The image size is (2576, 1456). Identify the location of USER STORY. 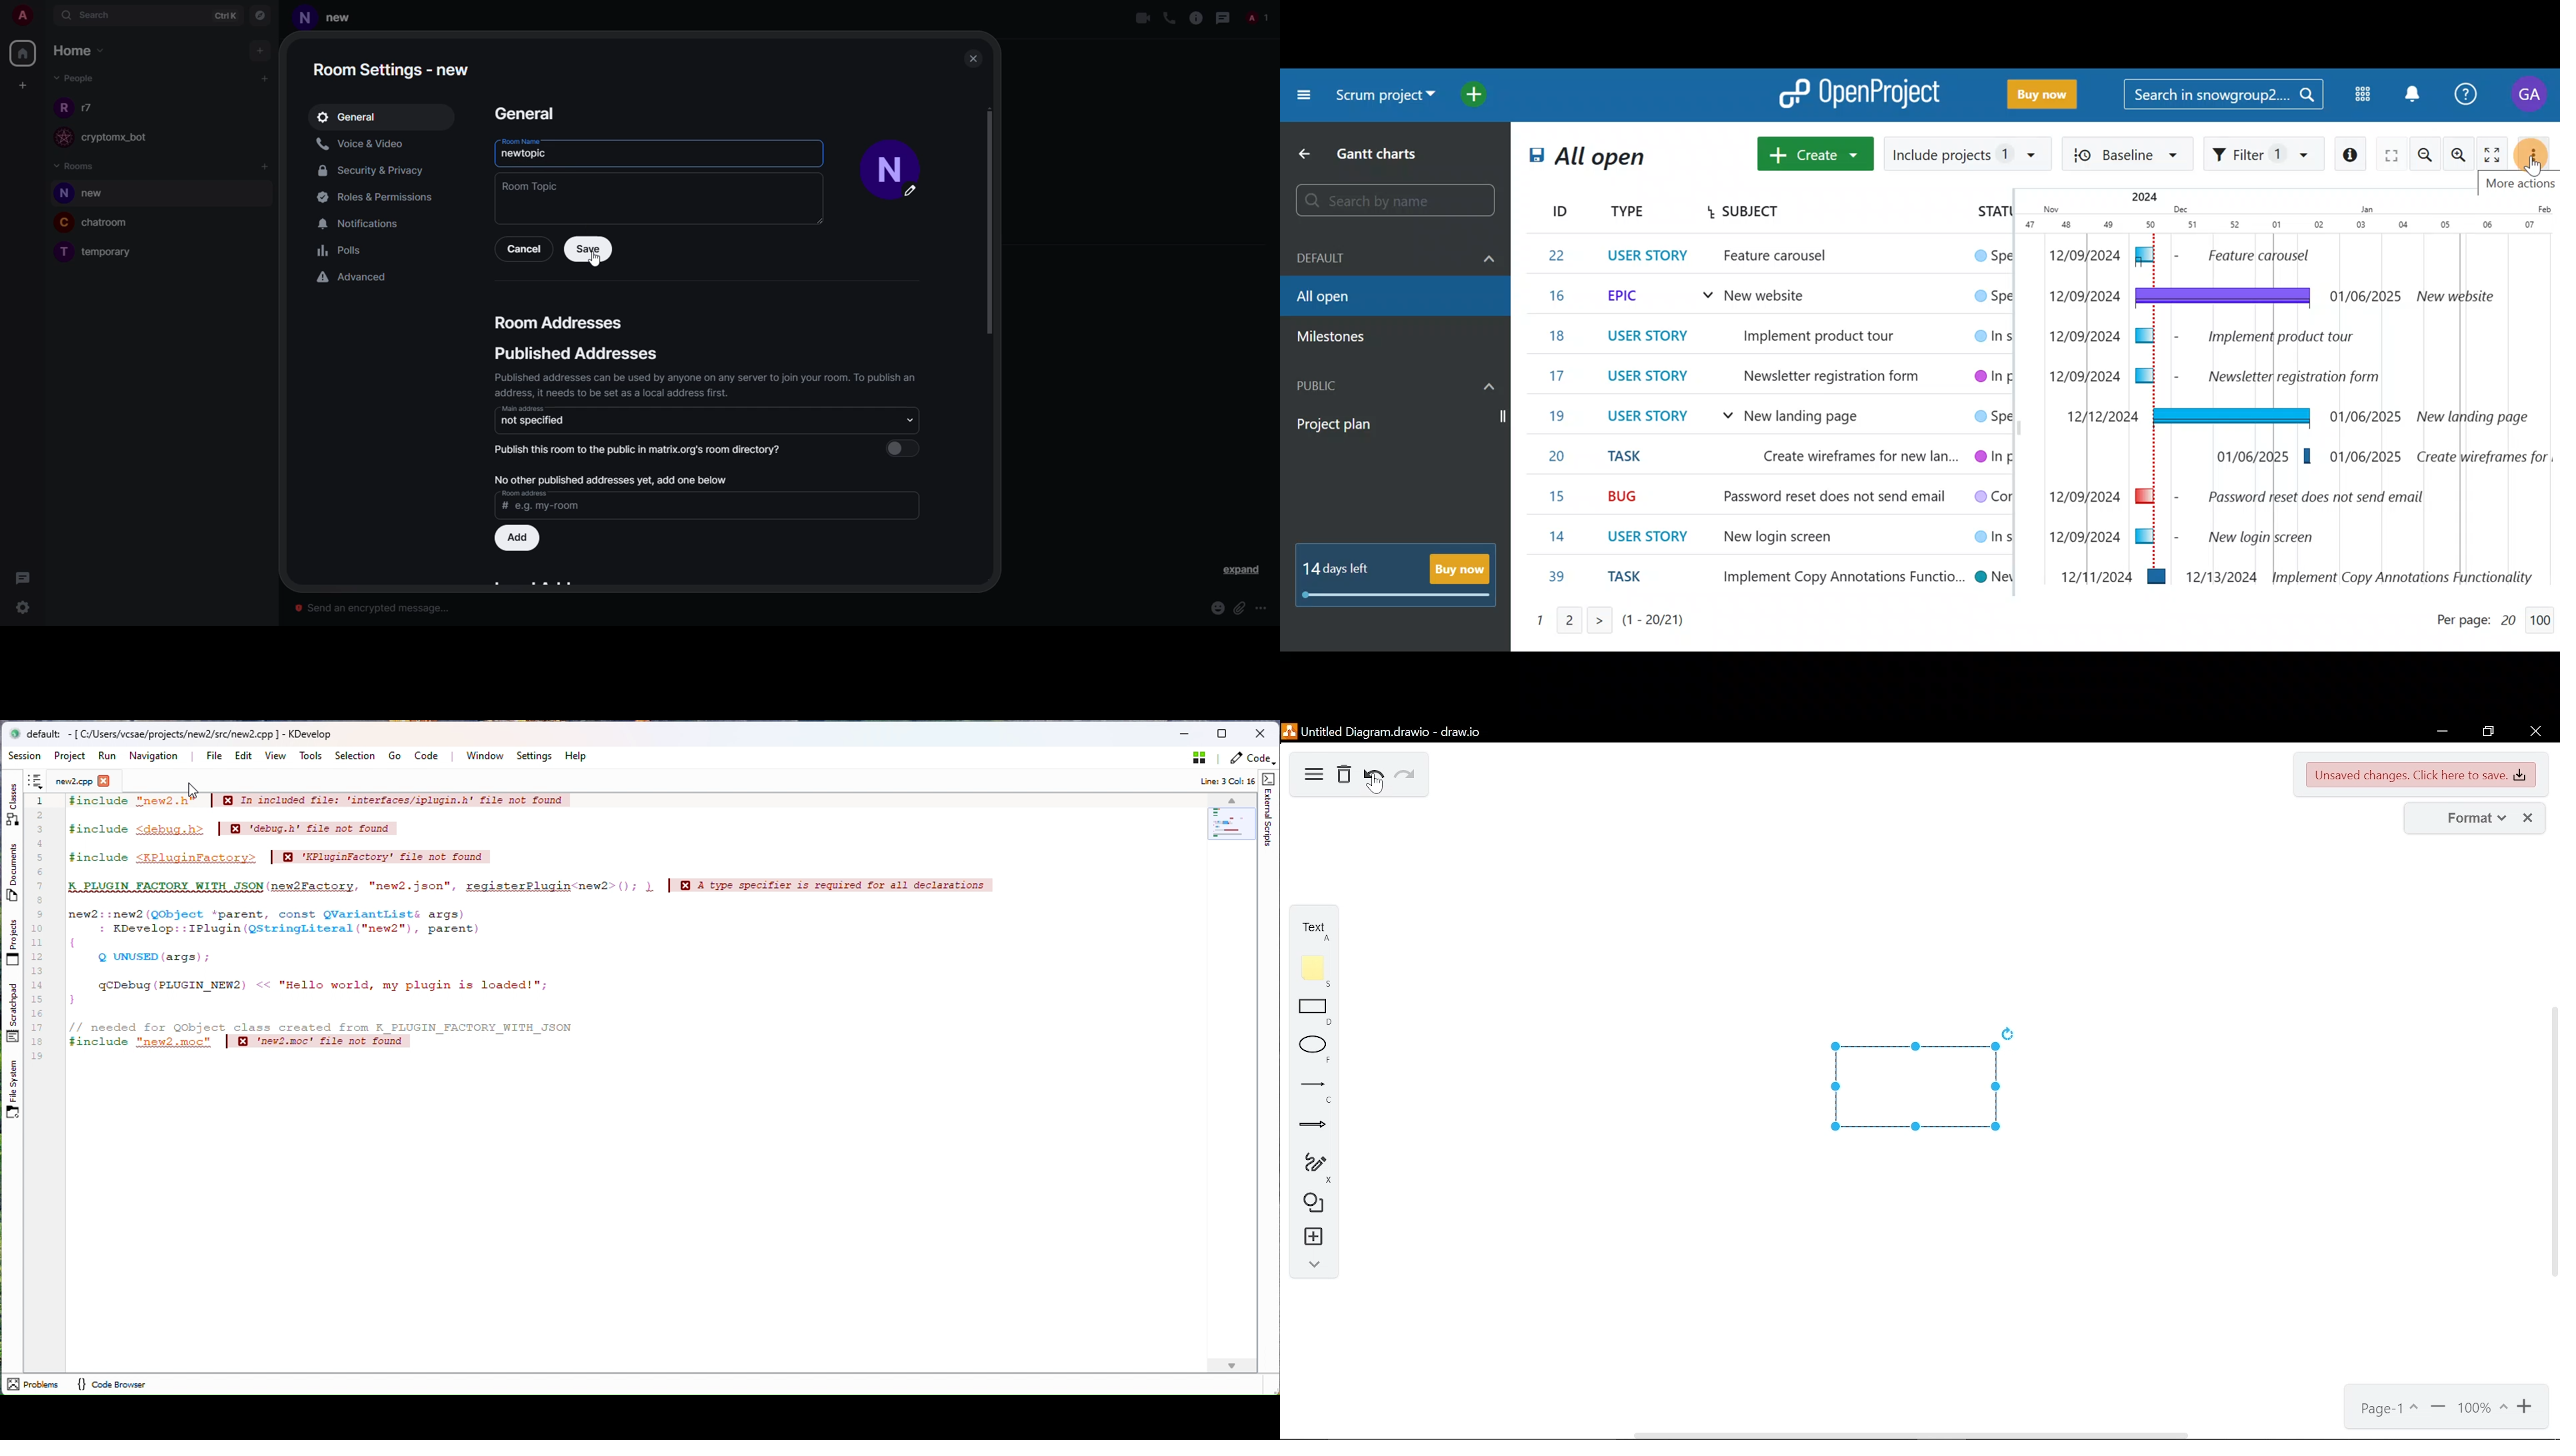
(1651, 253).